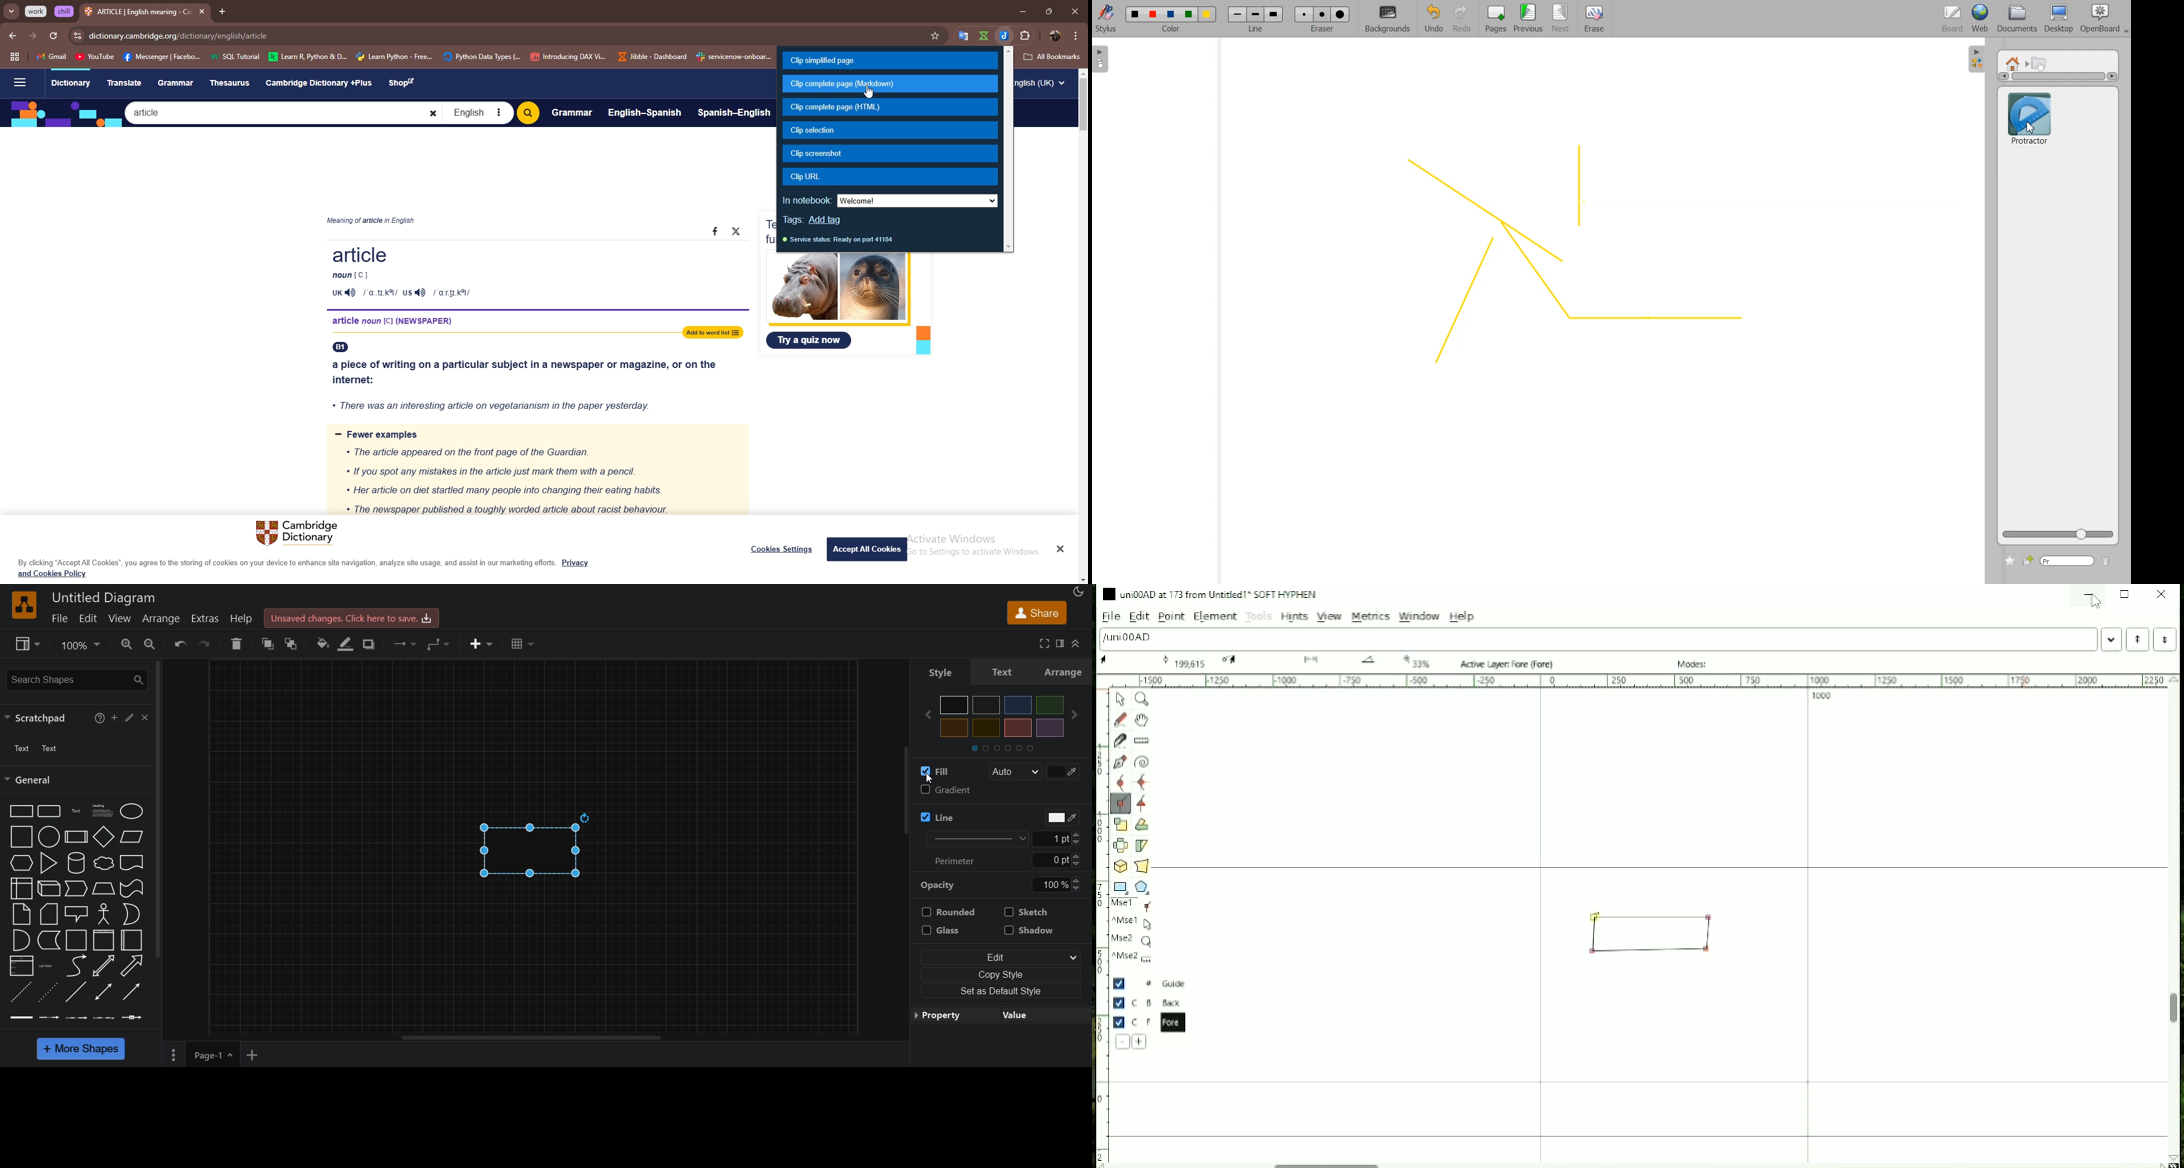  Describe the element at coordinates (76, 941) in the screenshot. I see `container` at that location.